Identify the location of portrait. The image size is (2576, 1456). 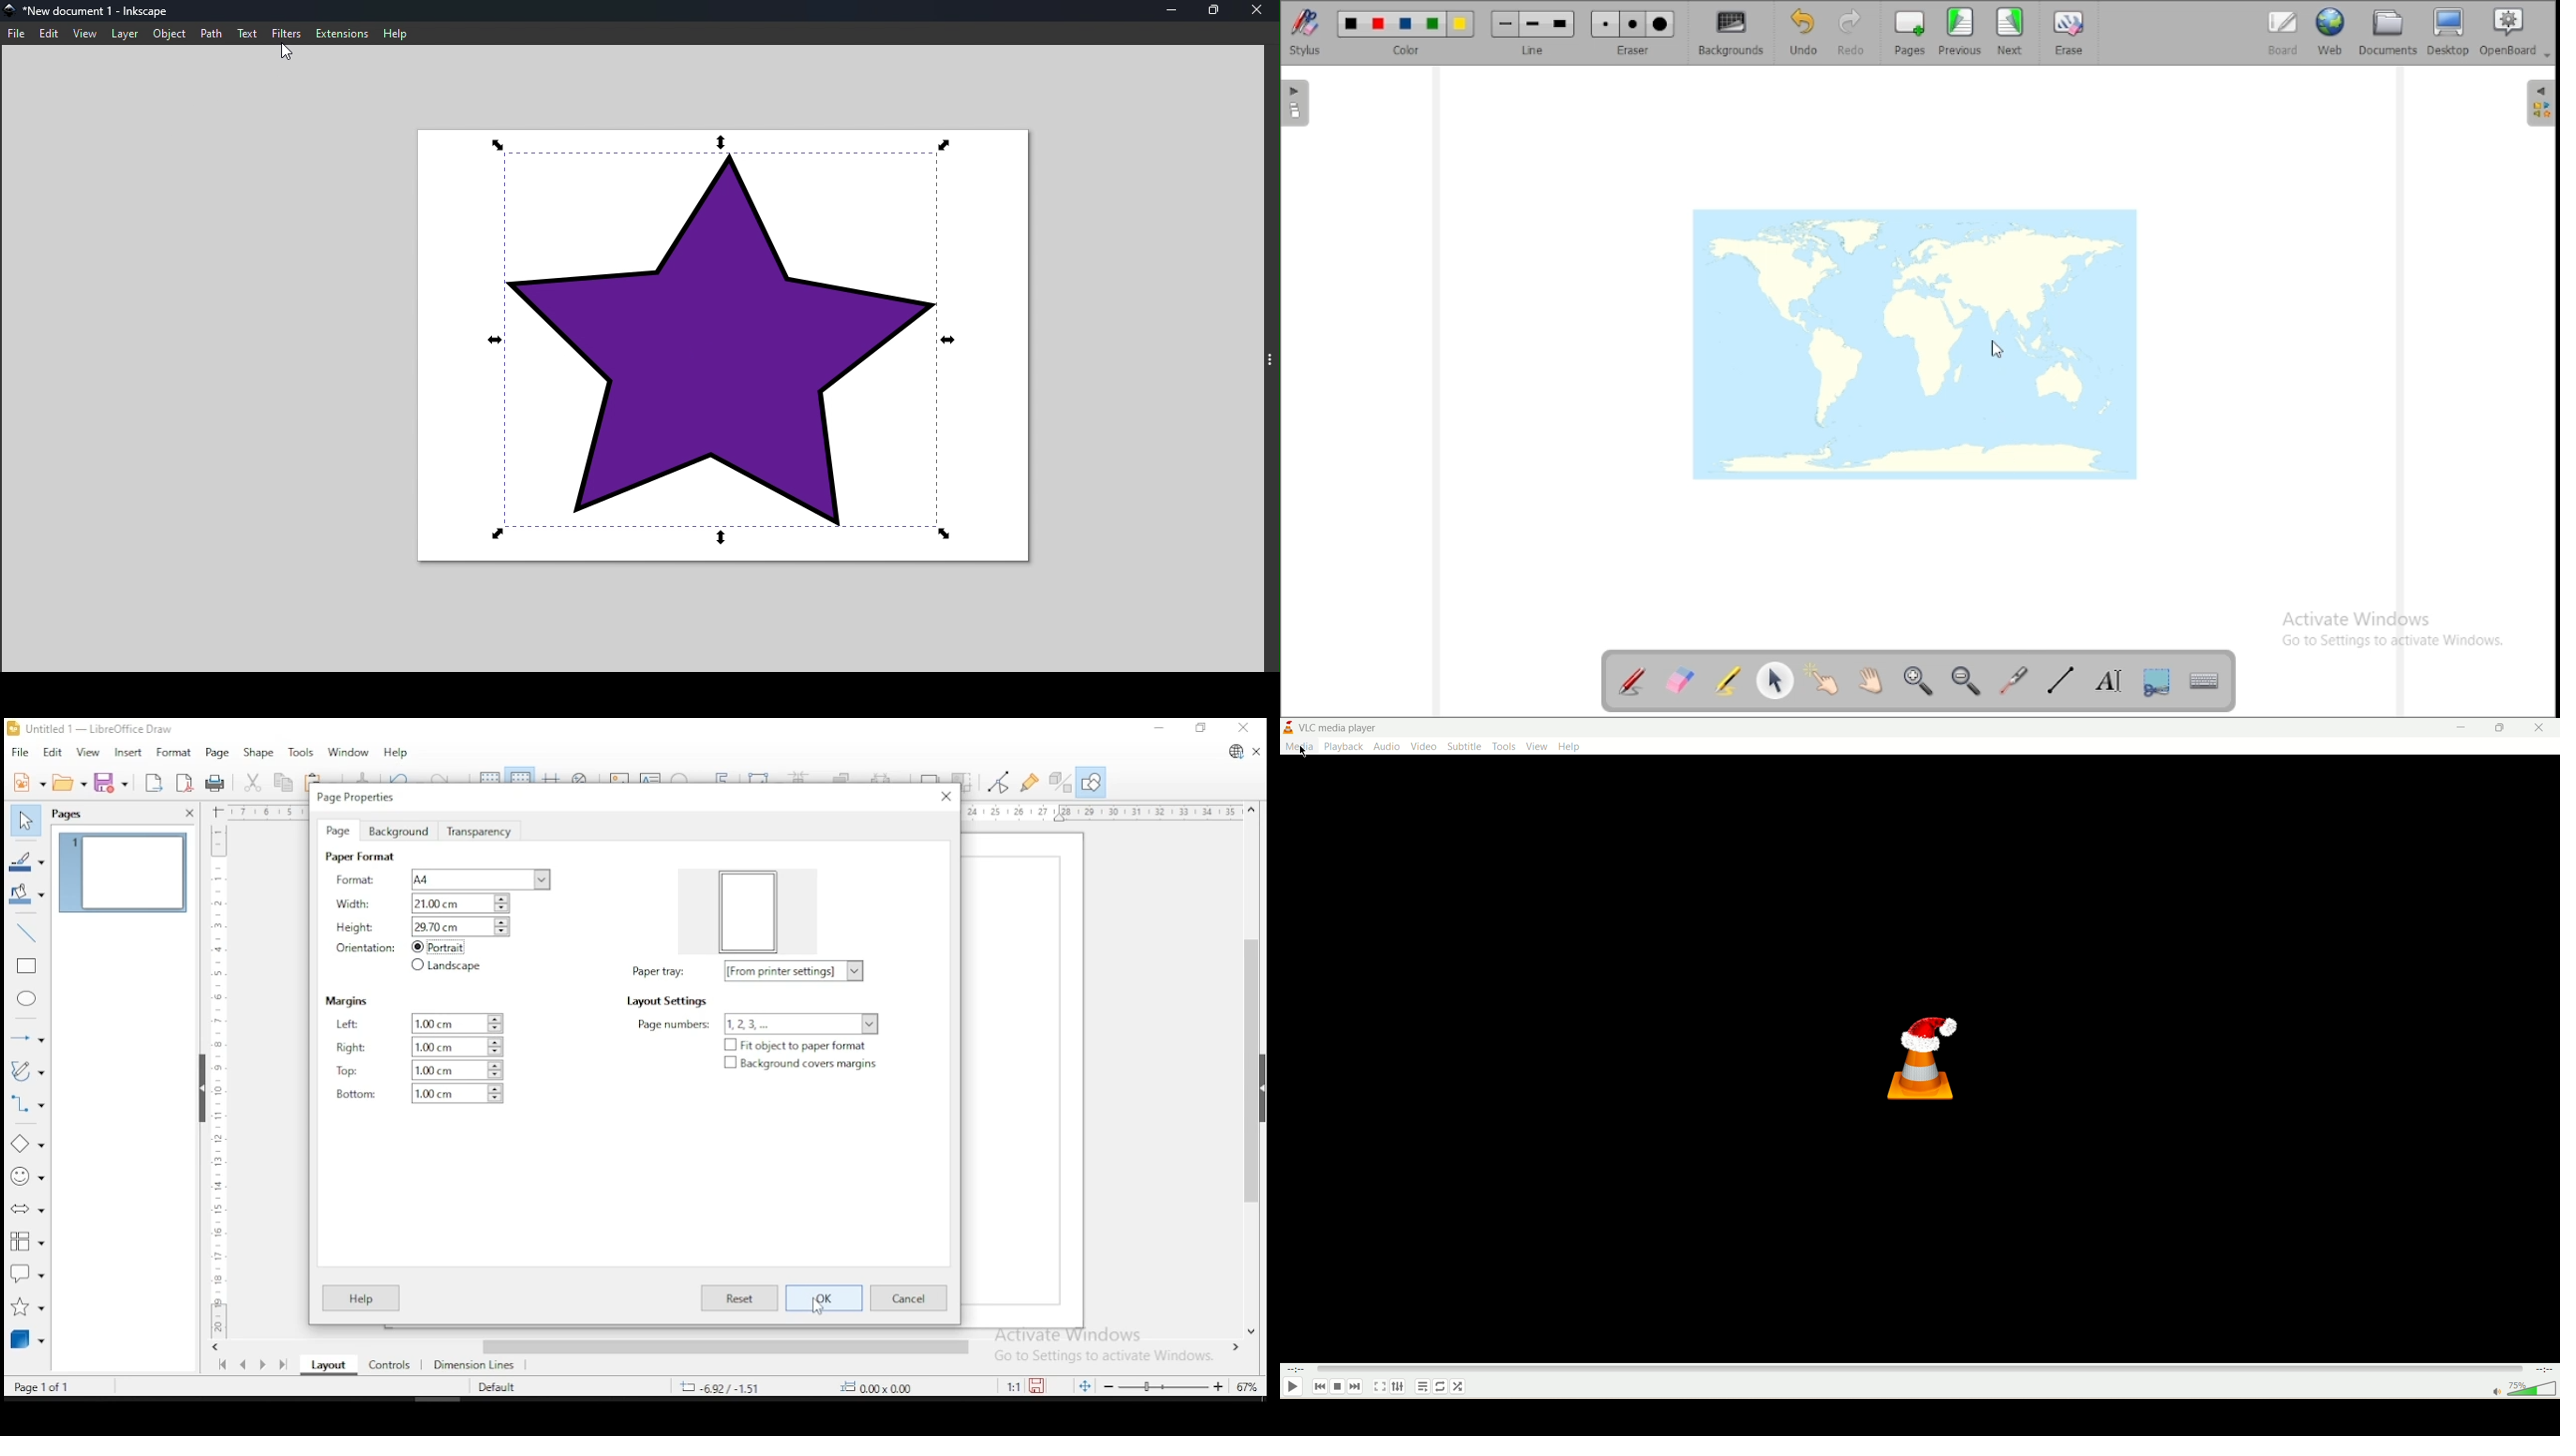
(443, 947).